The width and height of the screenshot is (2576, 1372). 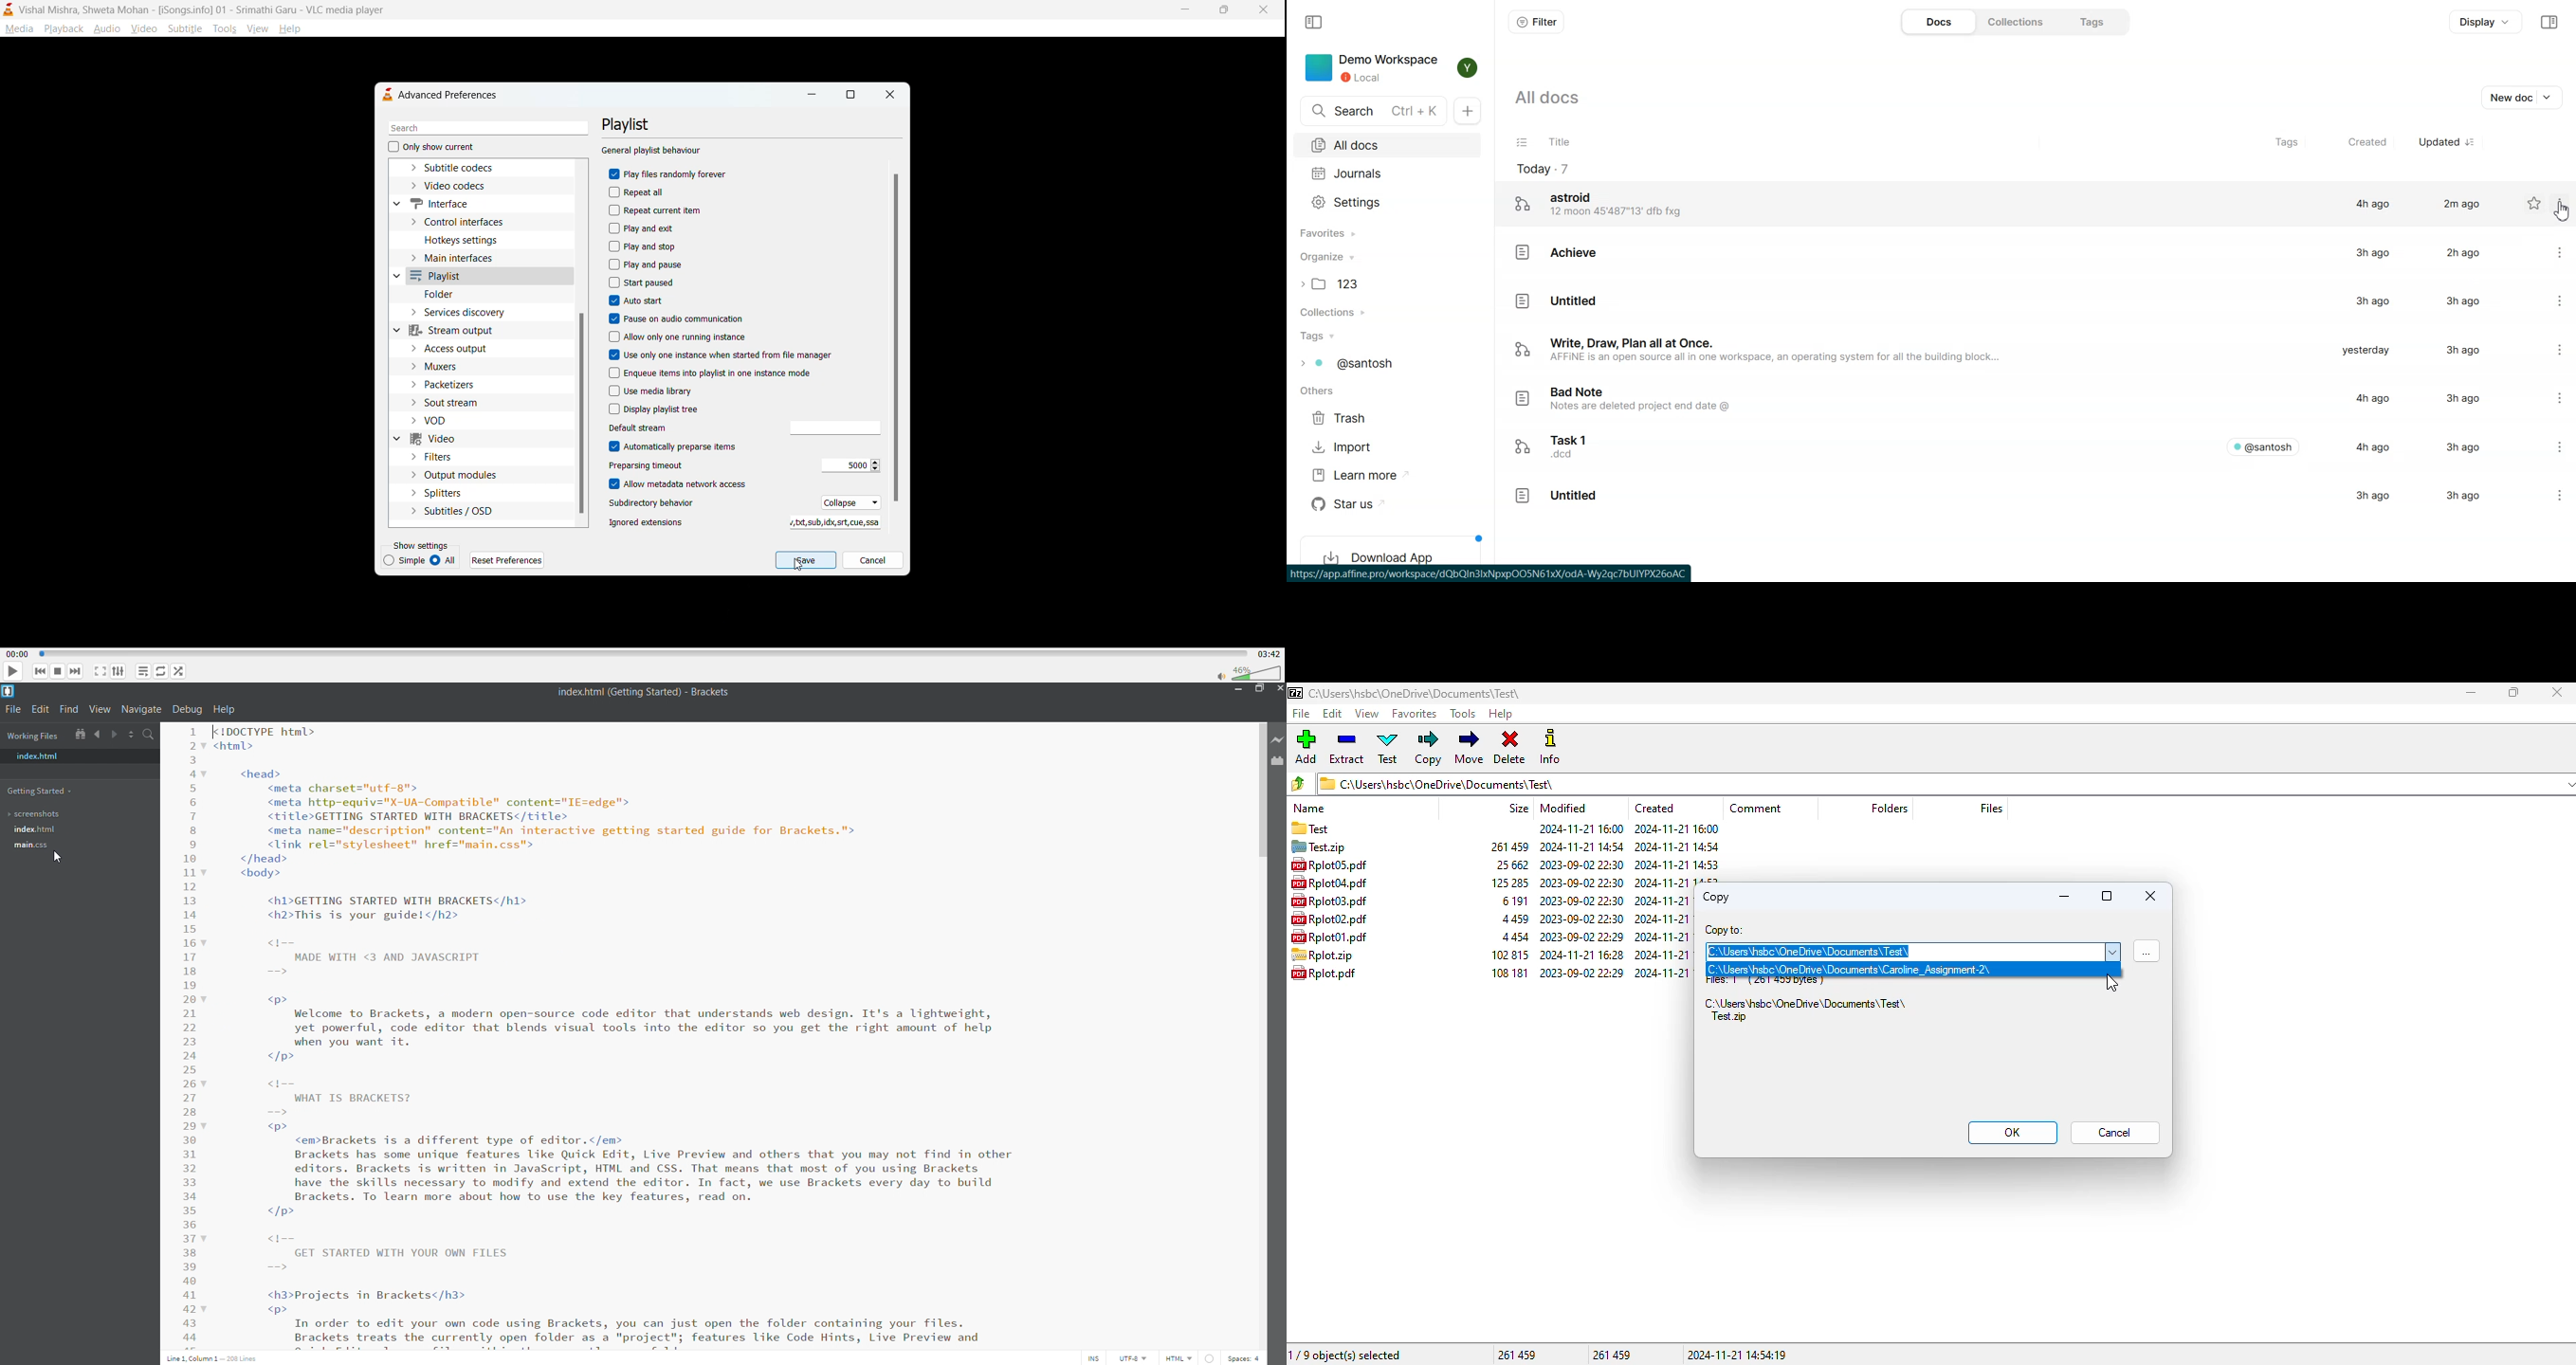 What do you see at coordinates (131, 736) in the screenshot?
I see `split horizontally/vertically` at bounding box center [131, 736].